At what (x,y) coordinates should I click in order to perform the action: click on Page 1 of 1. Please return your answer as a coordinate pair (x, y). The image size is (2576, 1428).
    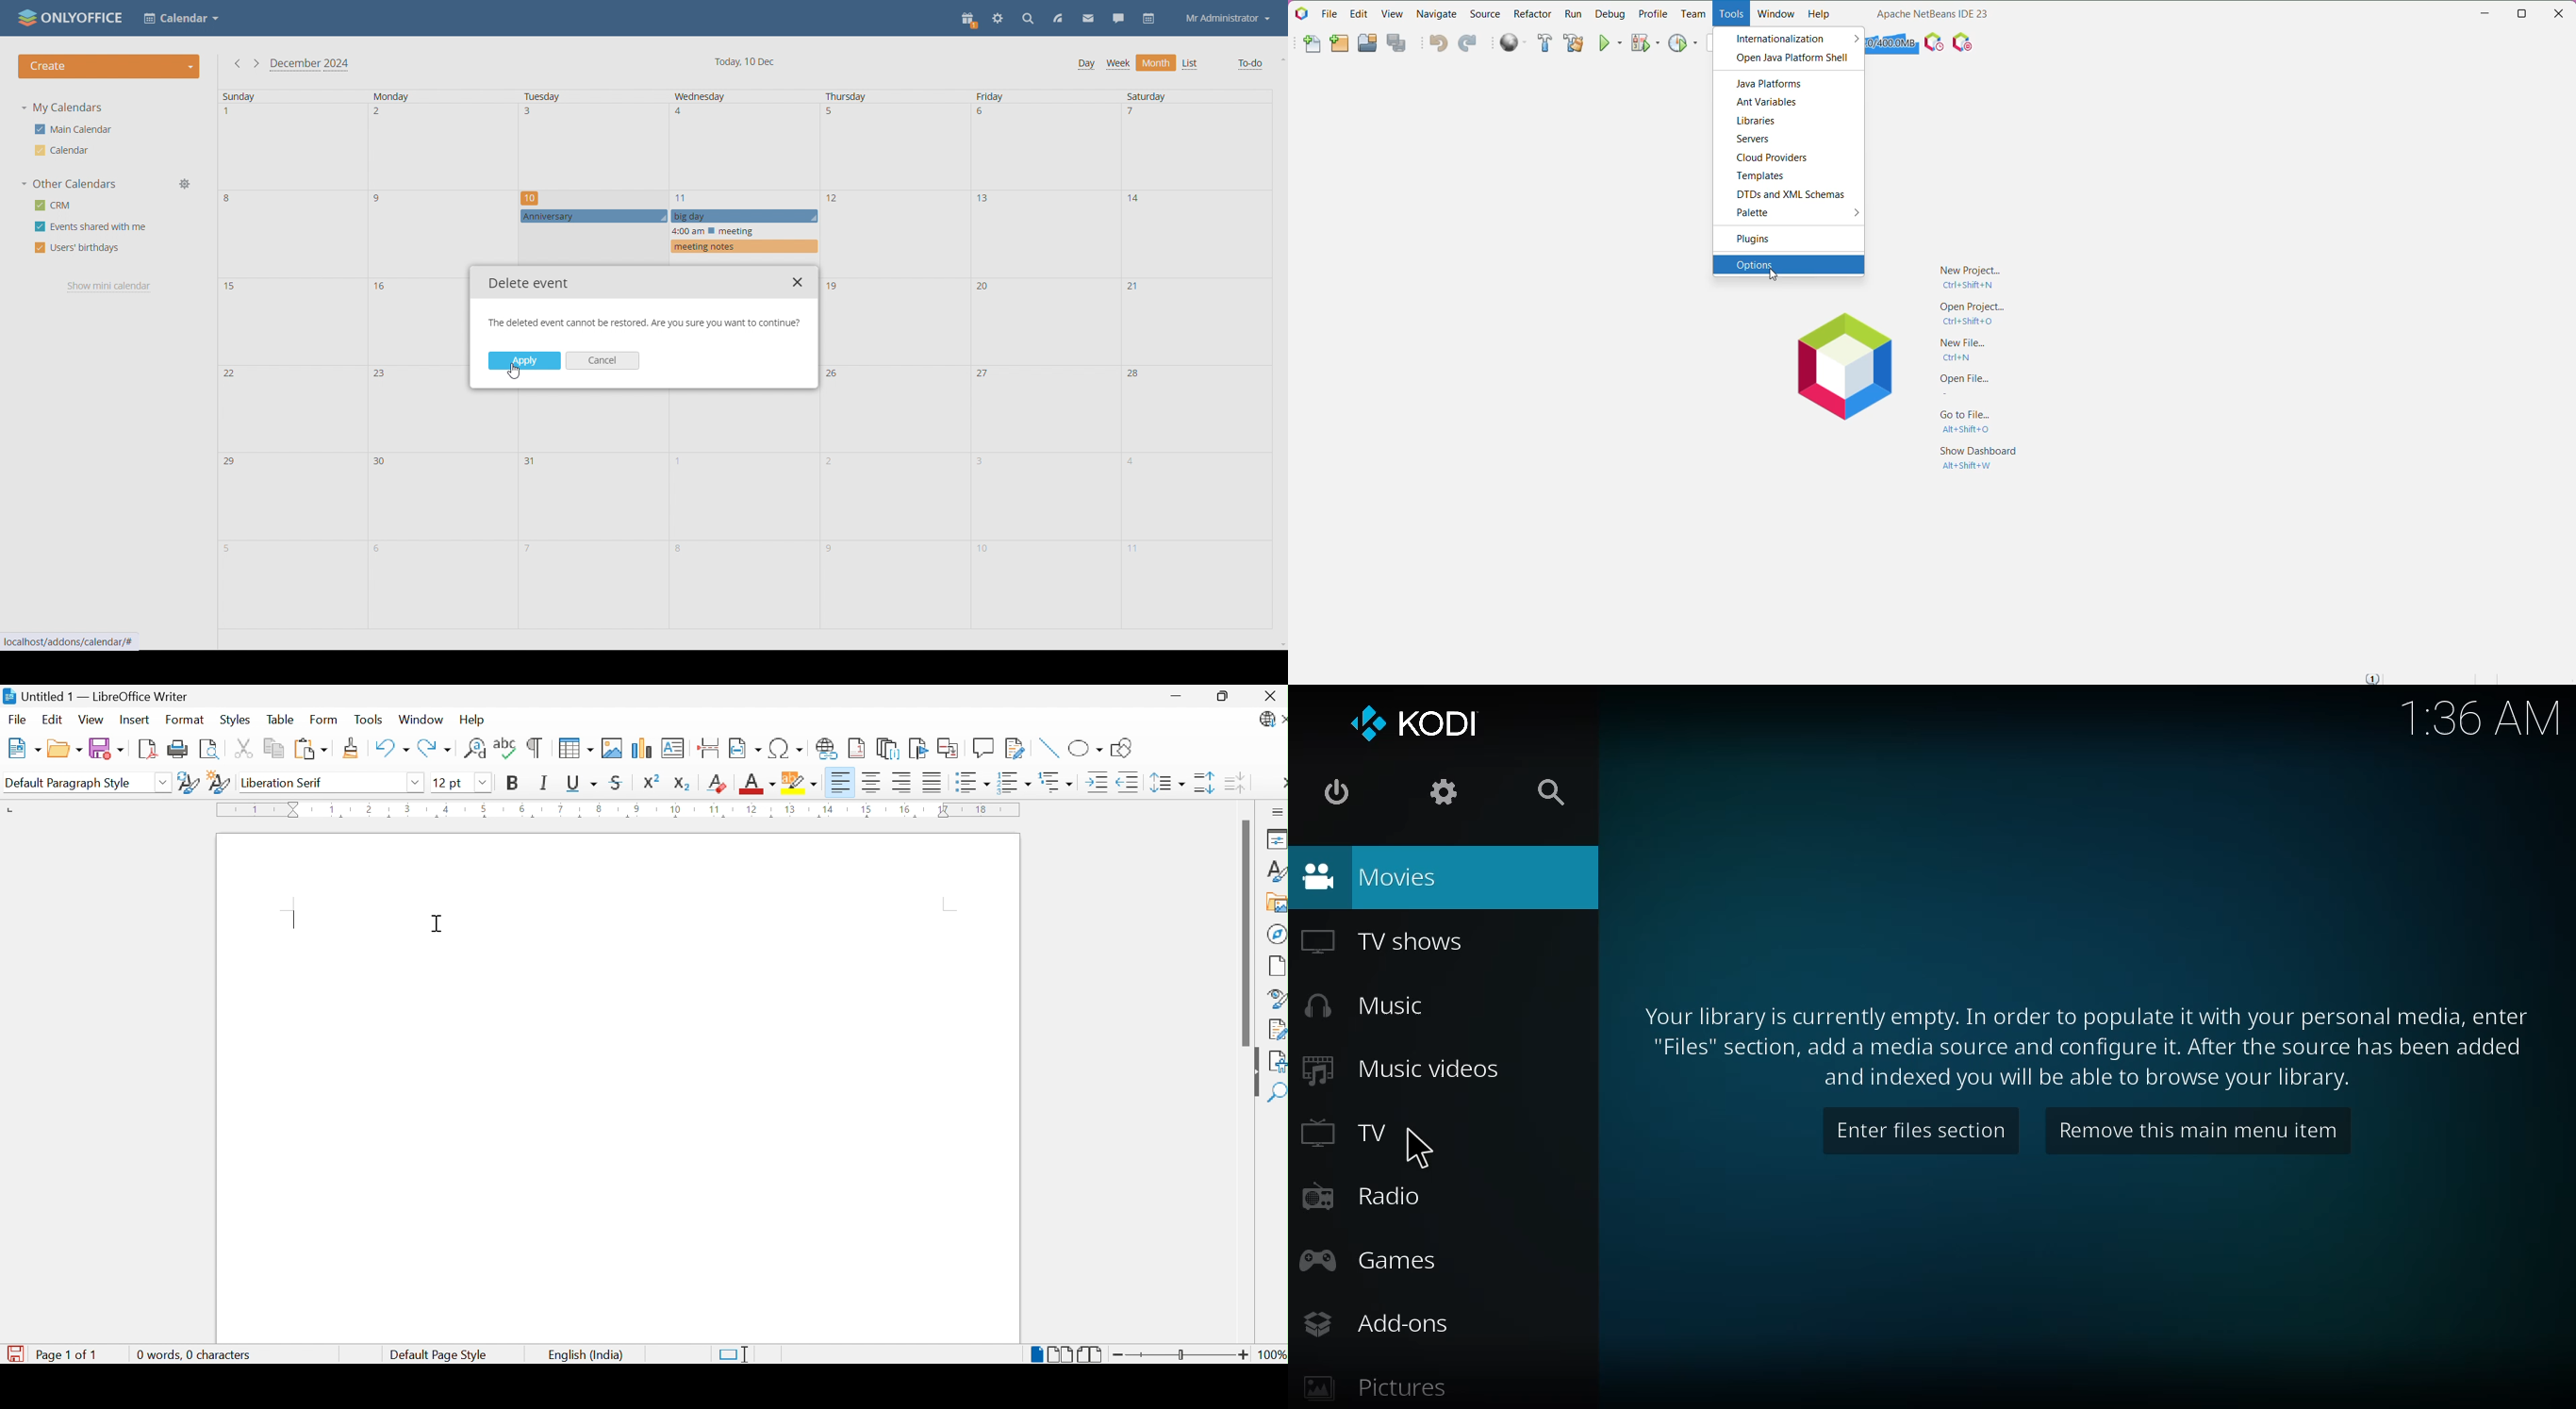
    Looking at the image, I should click on (69, 1356).